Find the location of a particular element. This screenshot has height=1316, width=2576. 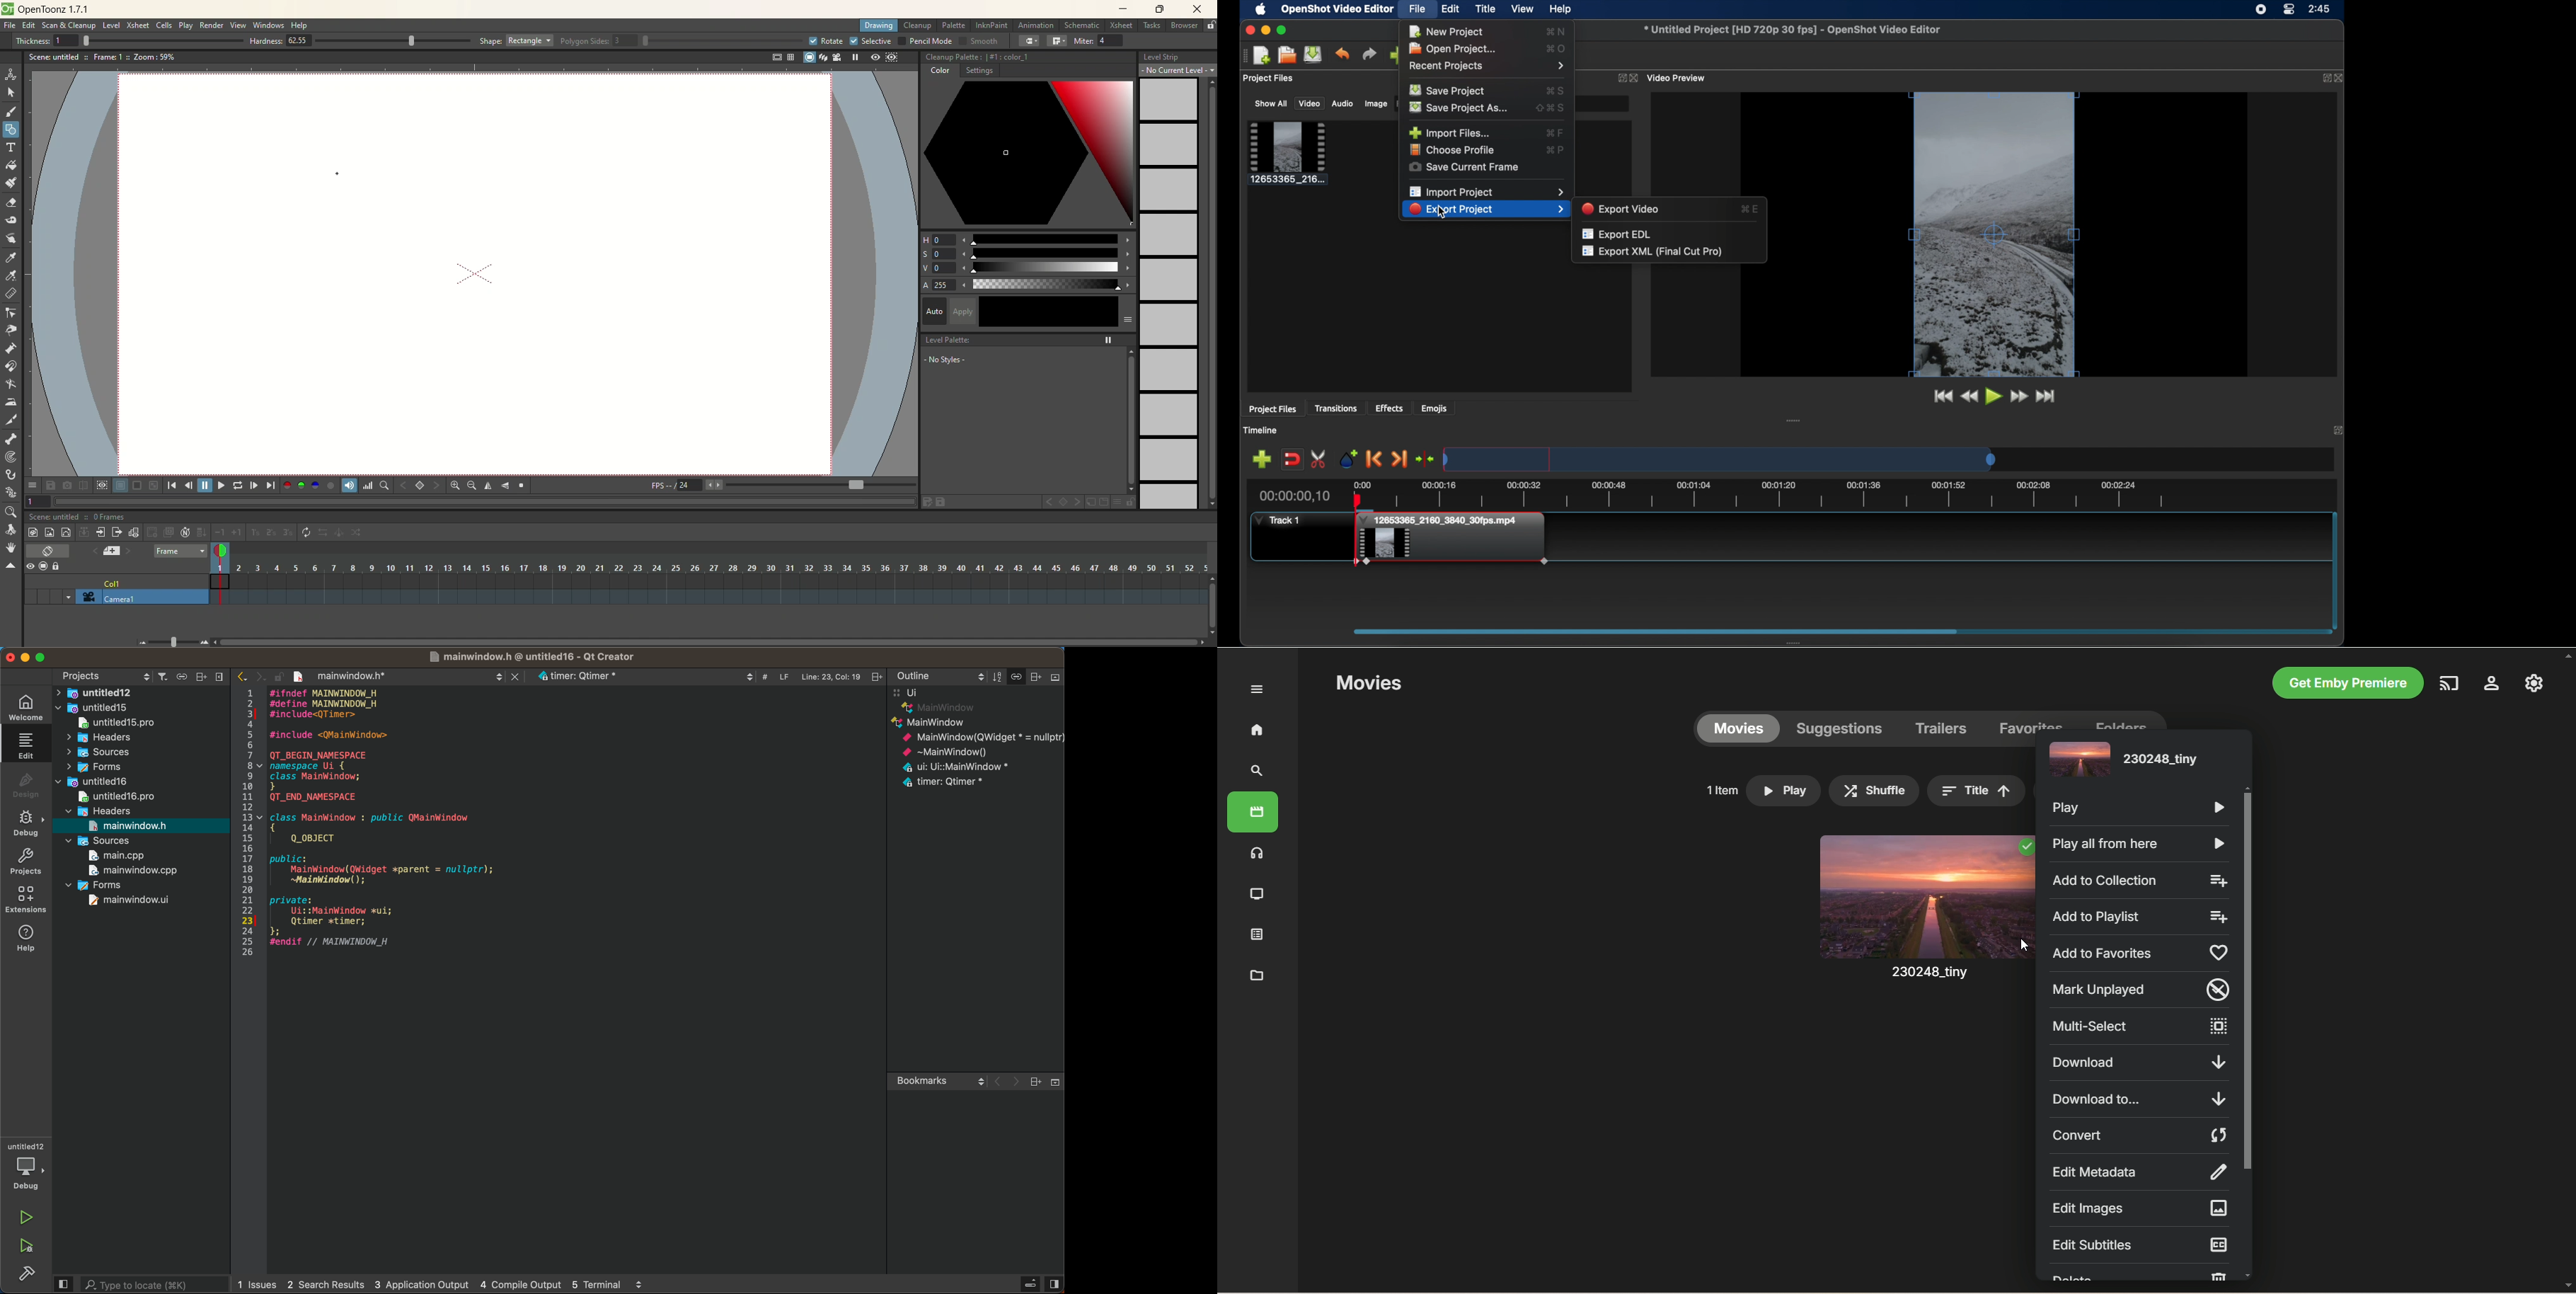

lock palette is located at coordinates (1123, 502).